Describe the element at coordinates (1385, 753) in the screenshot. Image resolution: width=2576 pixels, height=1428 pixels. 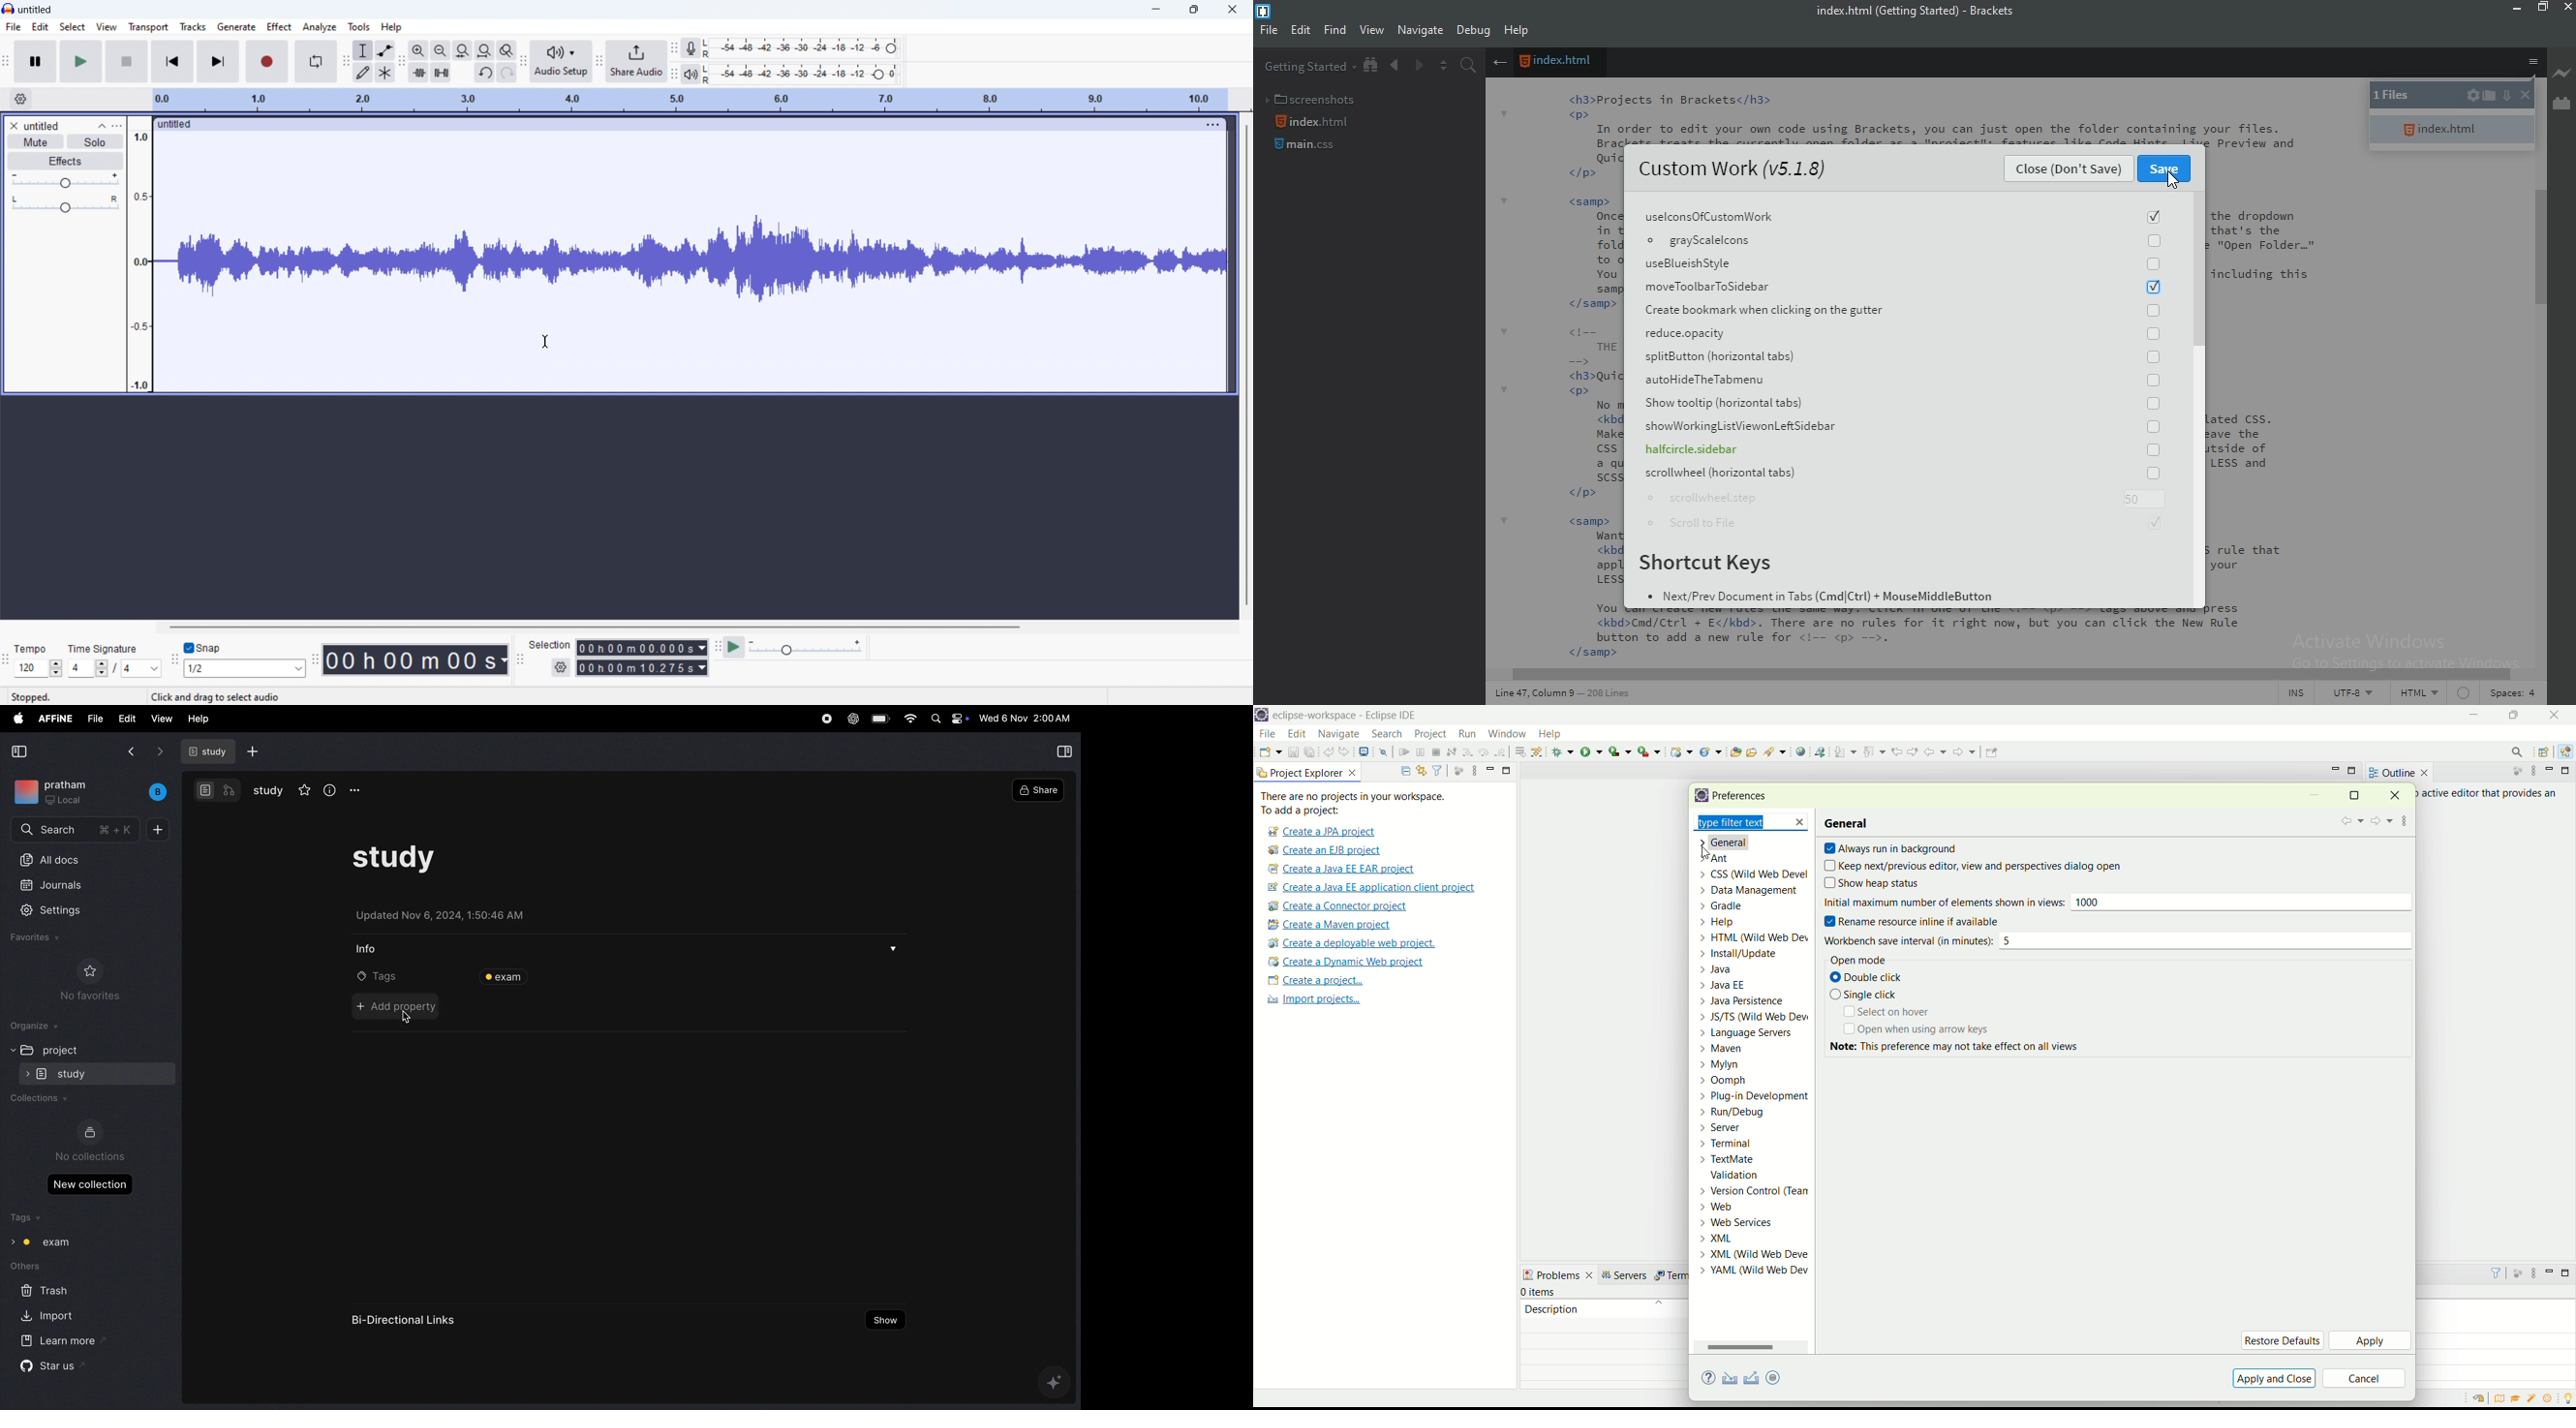
I see `skip all breakpoints` at that location.